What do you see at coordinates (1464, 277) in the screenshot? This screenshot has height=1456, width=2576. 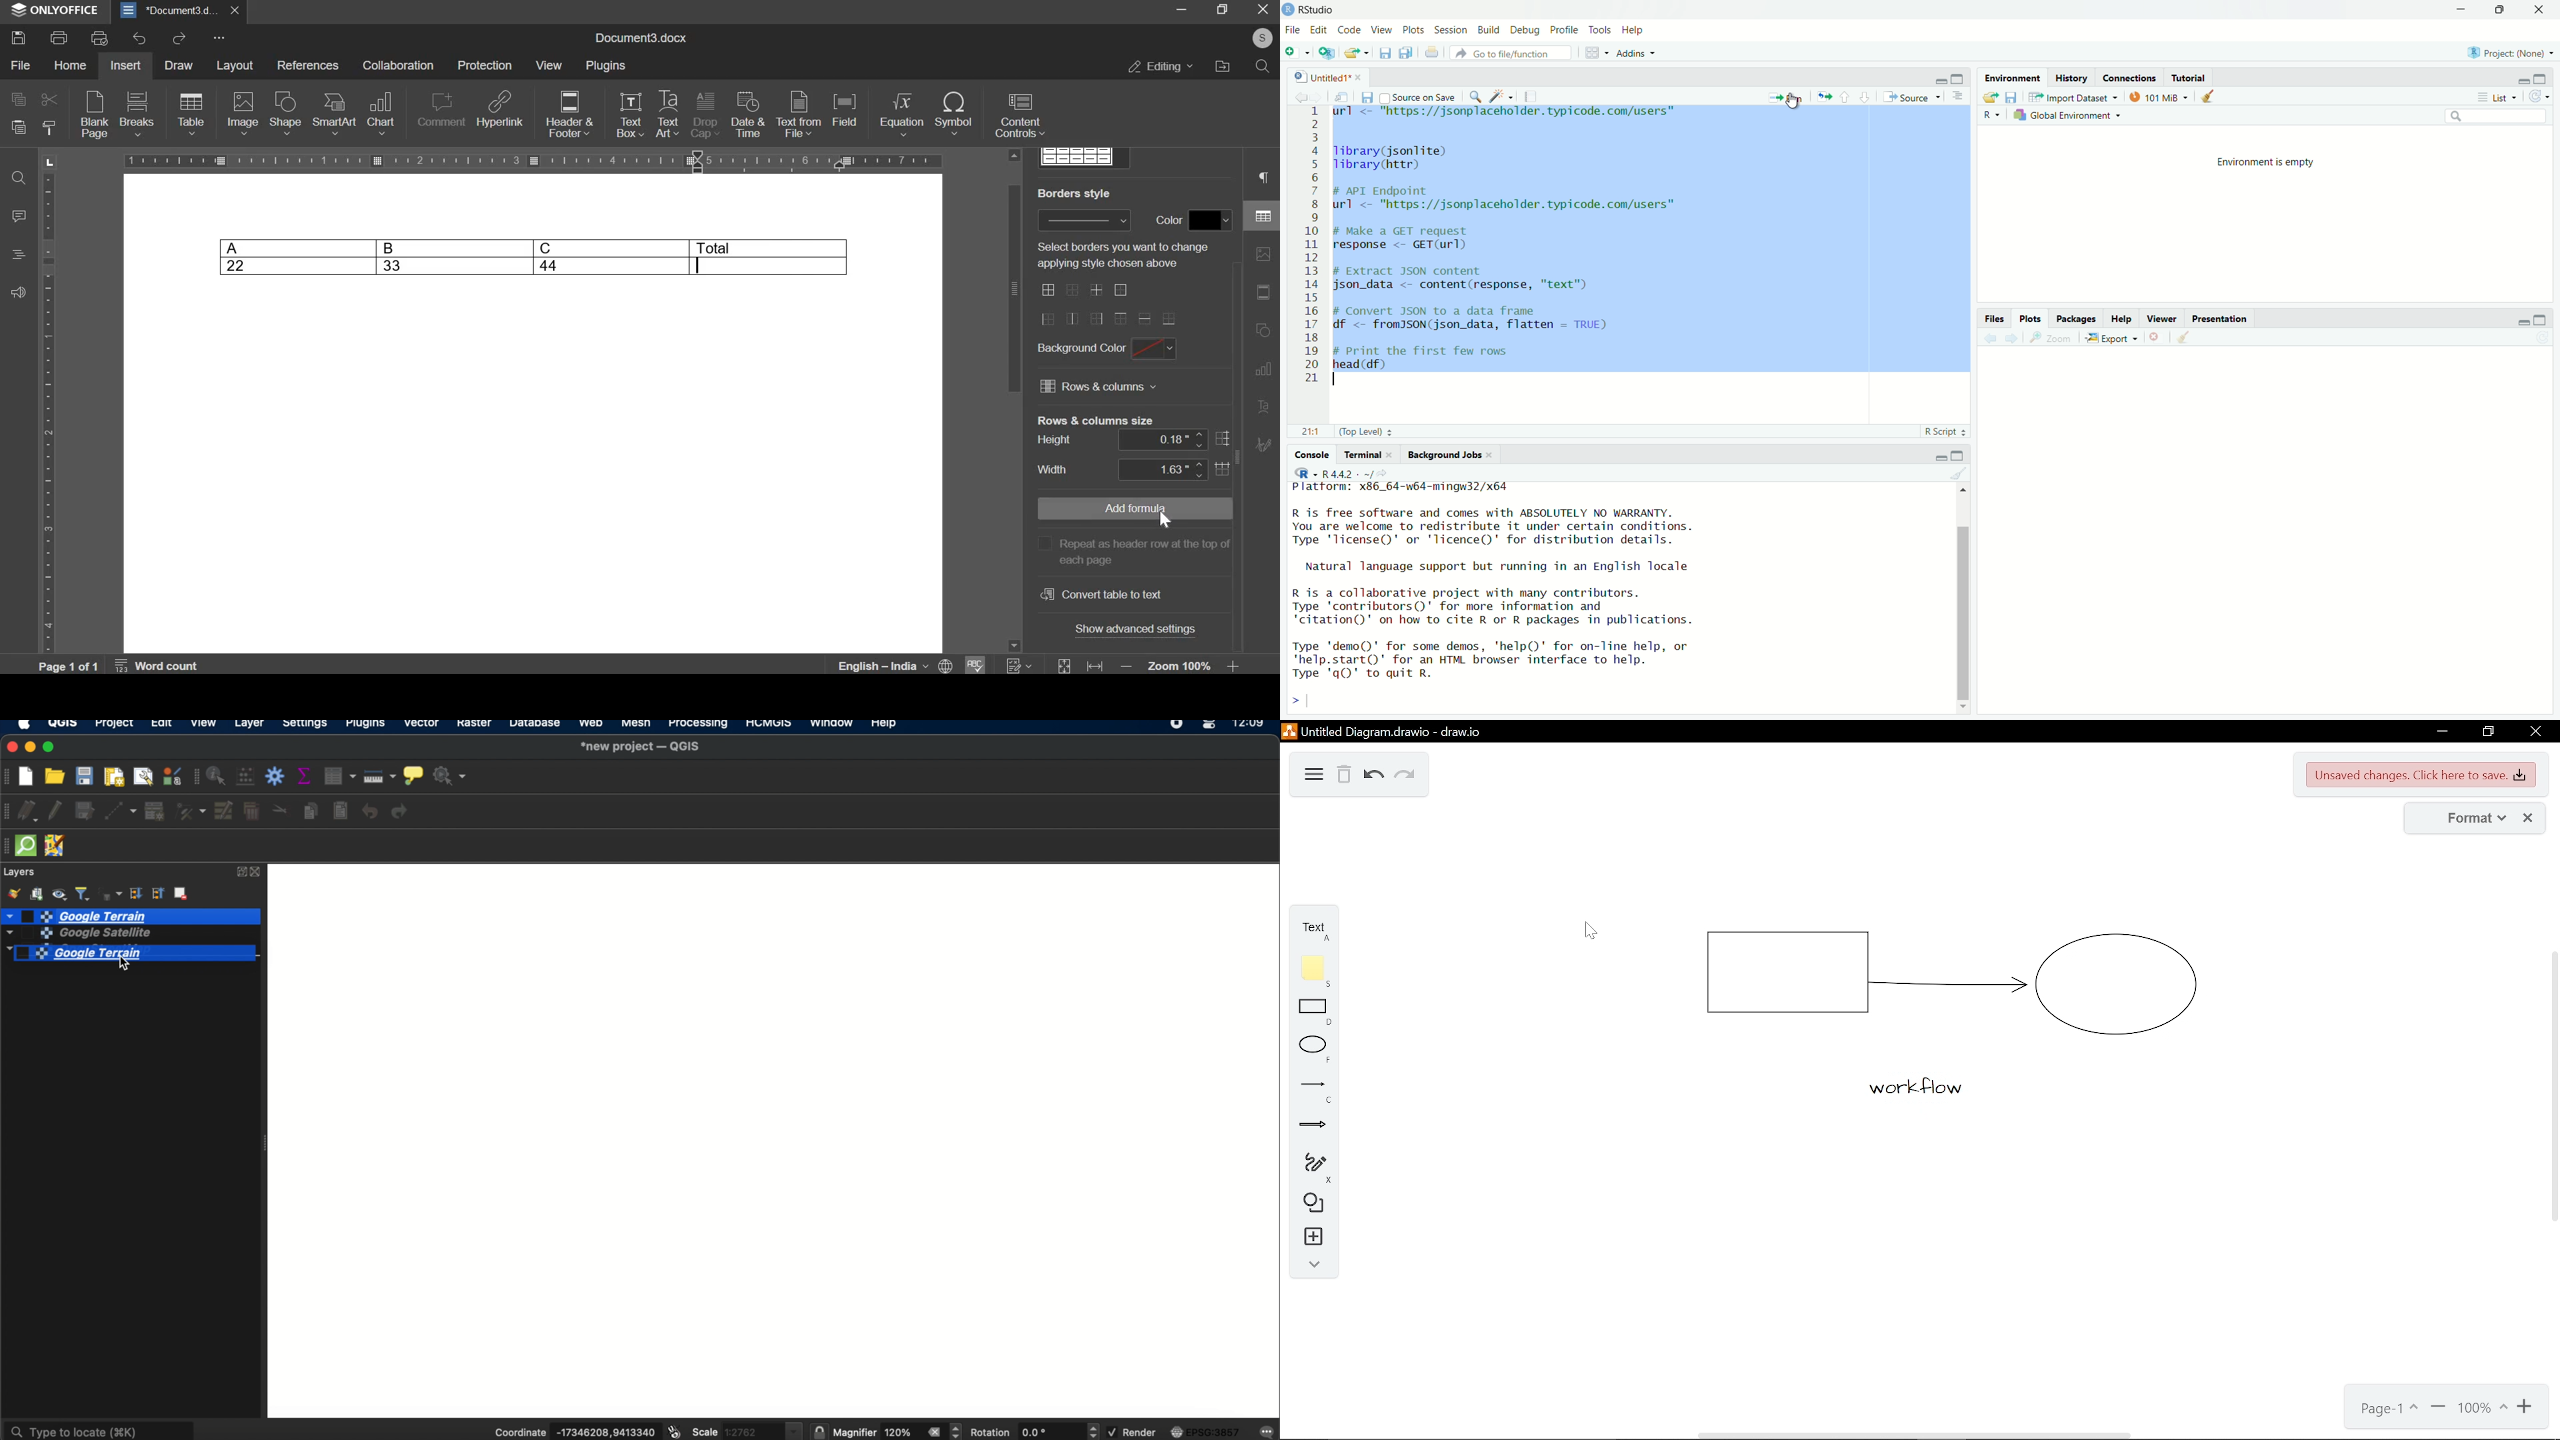 I see `# Extract JSON content
json_data <- content(response, "text")` at bounding box center [1464, 277].